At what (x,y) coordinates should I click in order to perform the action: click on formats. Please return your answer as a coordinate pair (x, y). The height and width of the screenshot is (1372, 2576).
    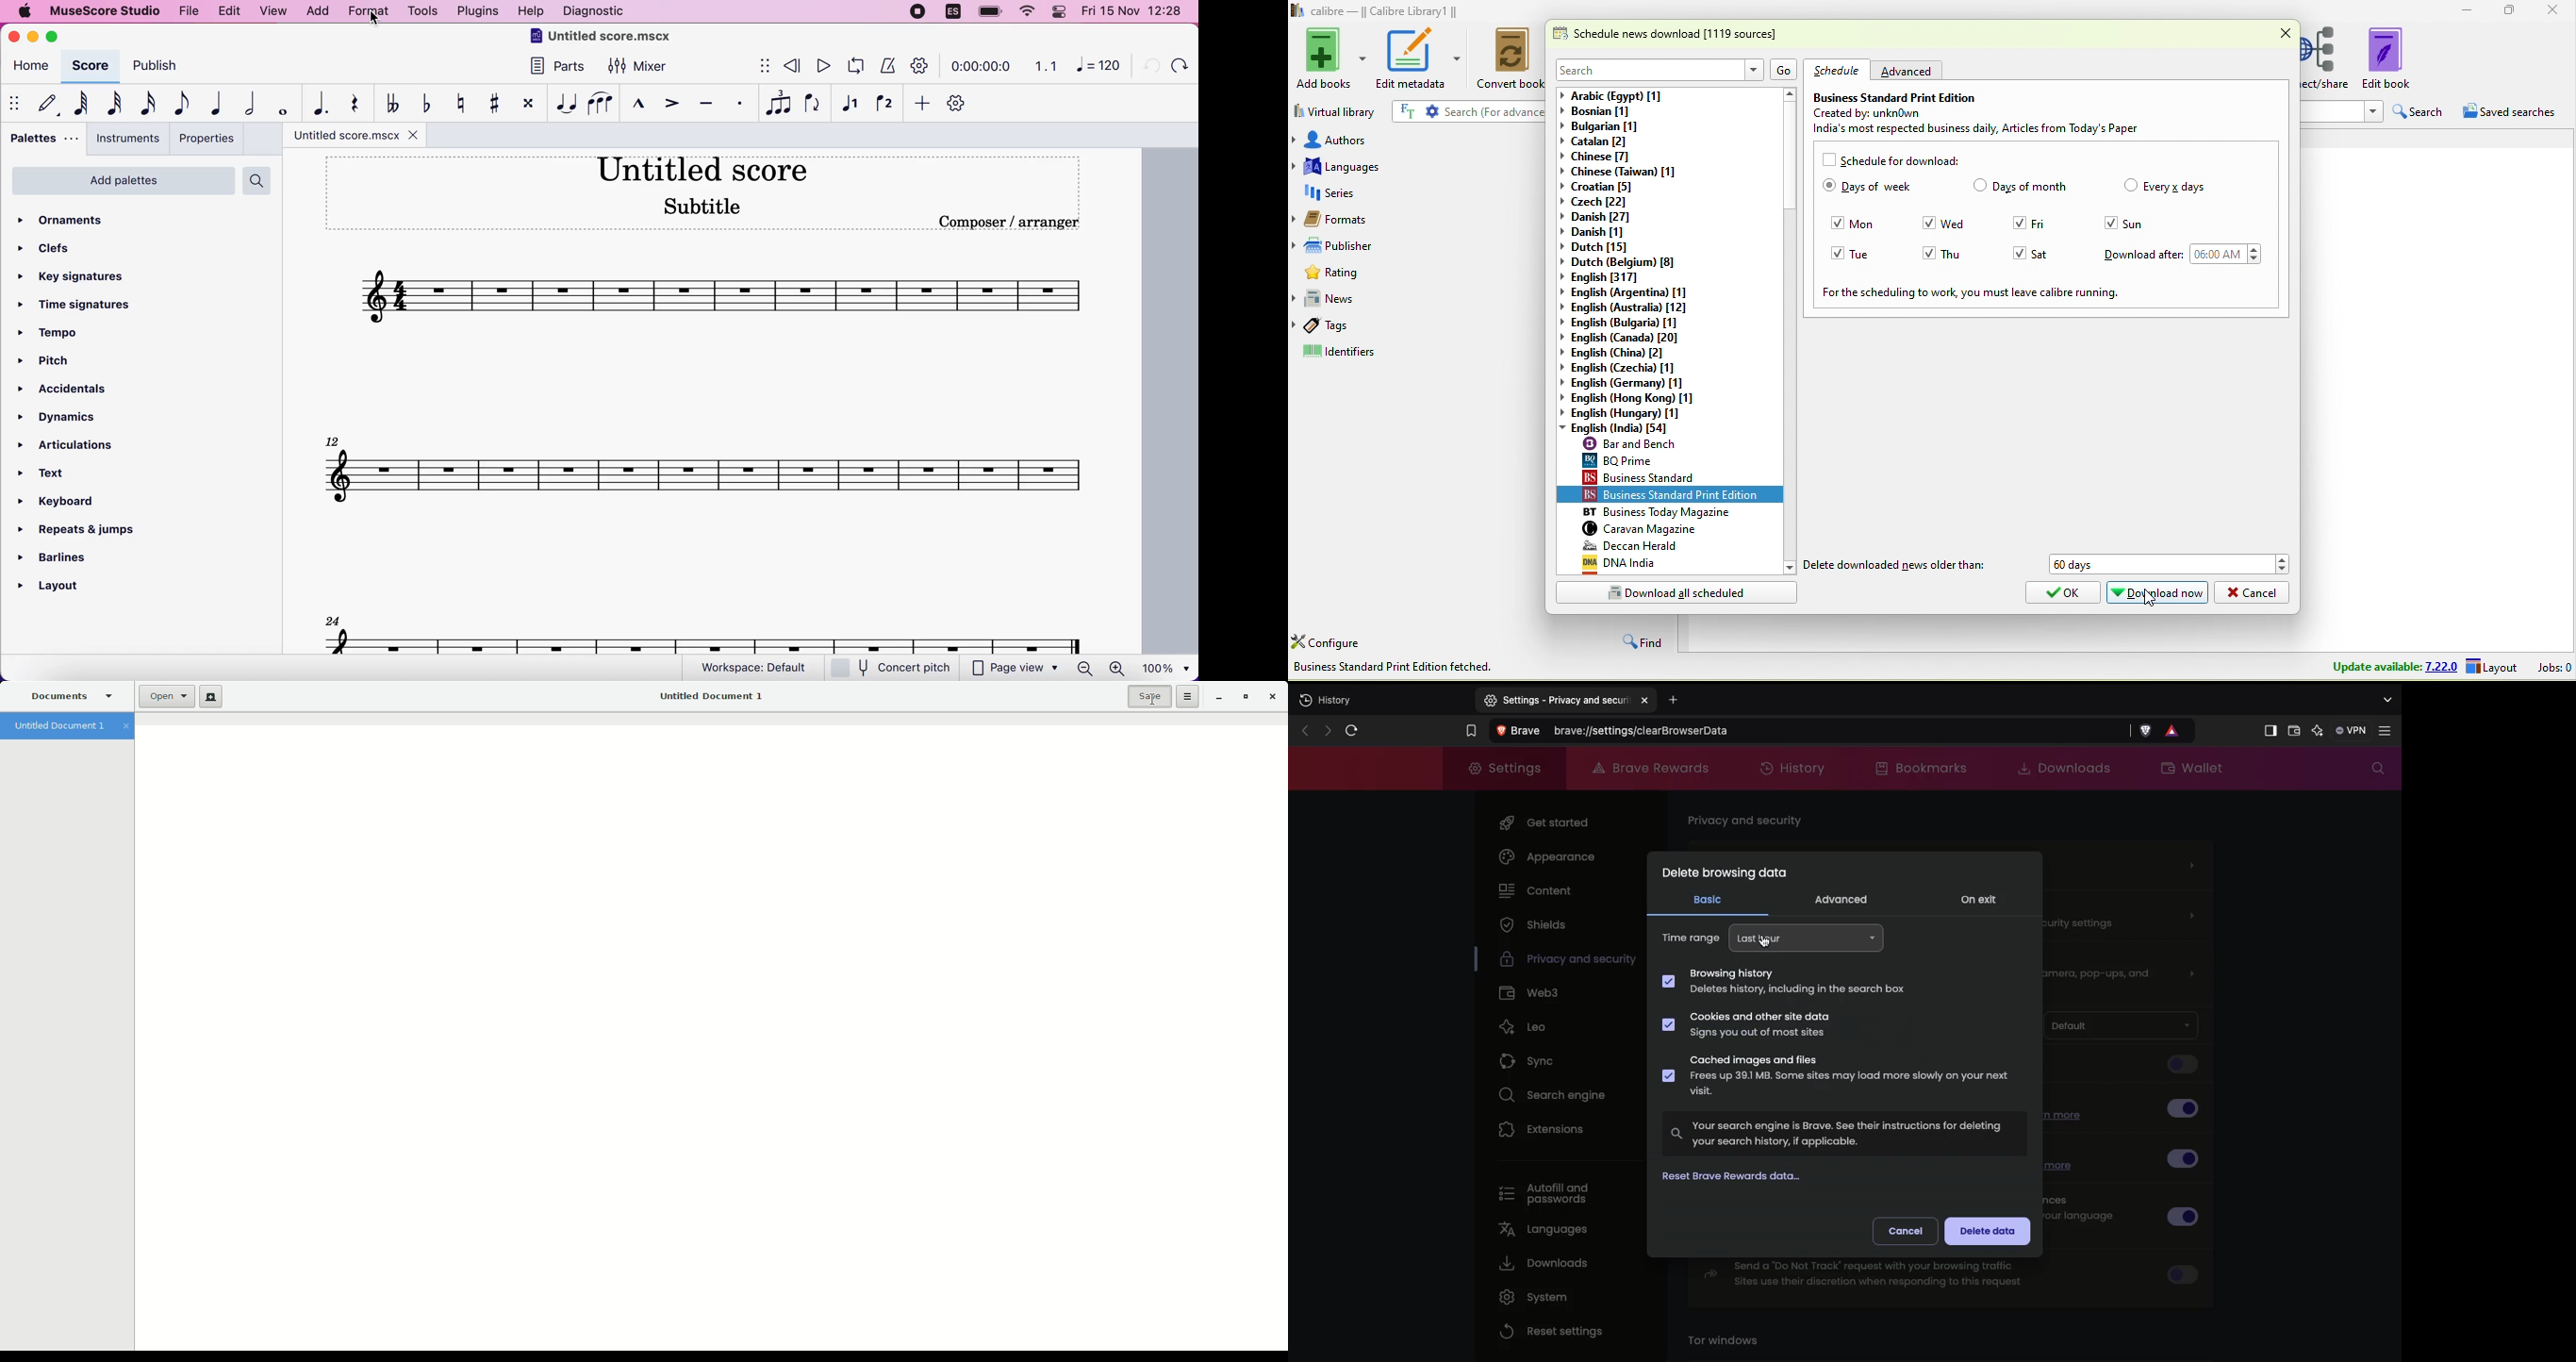
    Looking at the image, I should click on (1419, 220).